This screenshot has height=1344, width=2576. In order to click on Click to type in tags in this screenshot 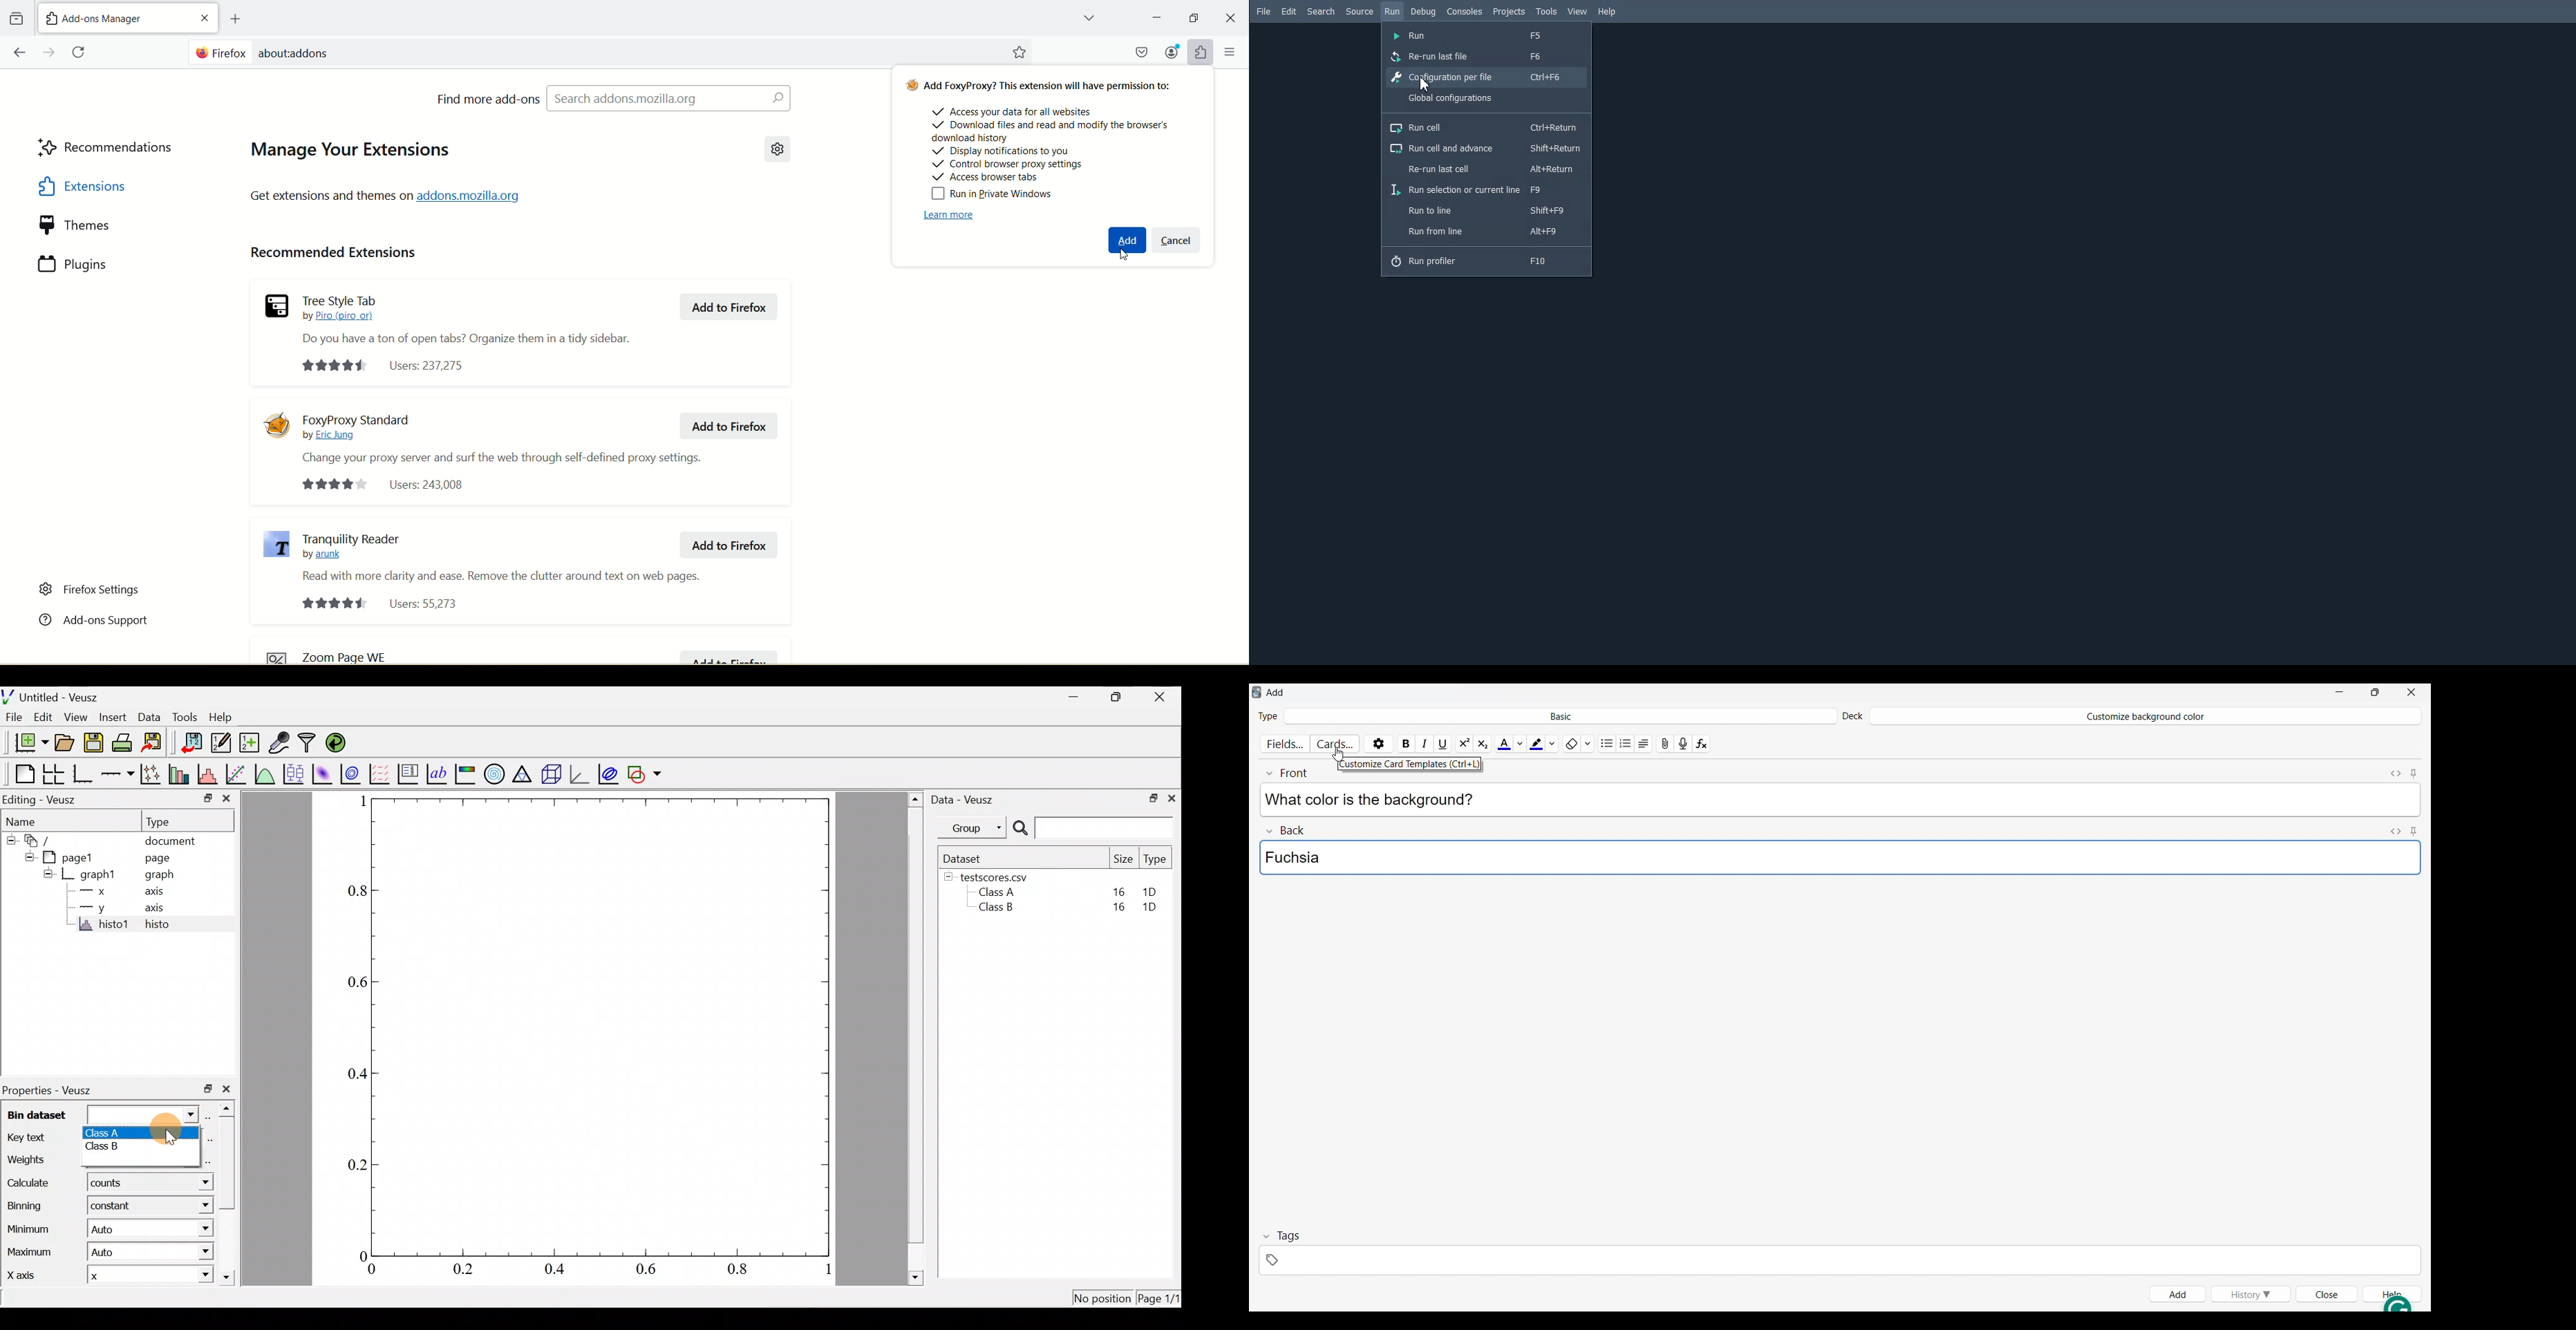, I will do `click(1839, 1260)`.